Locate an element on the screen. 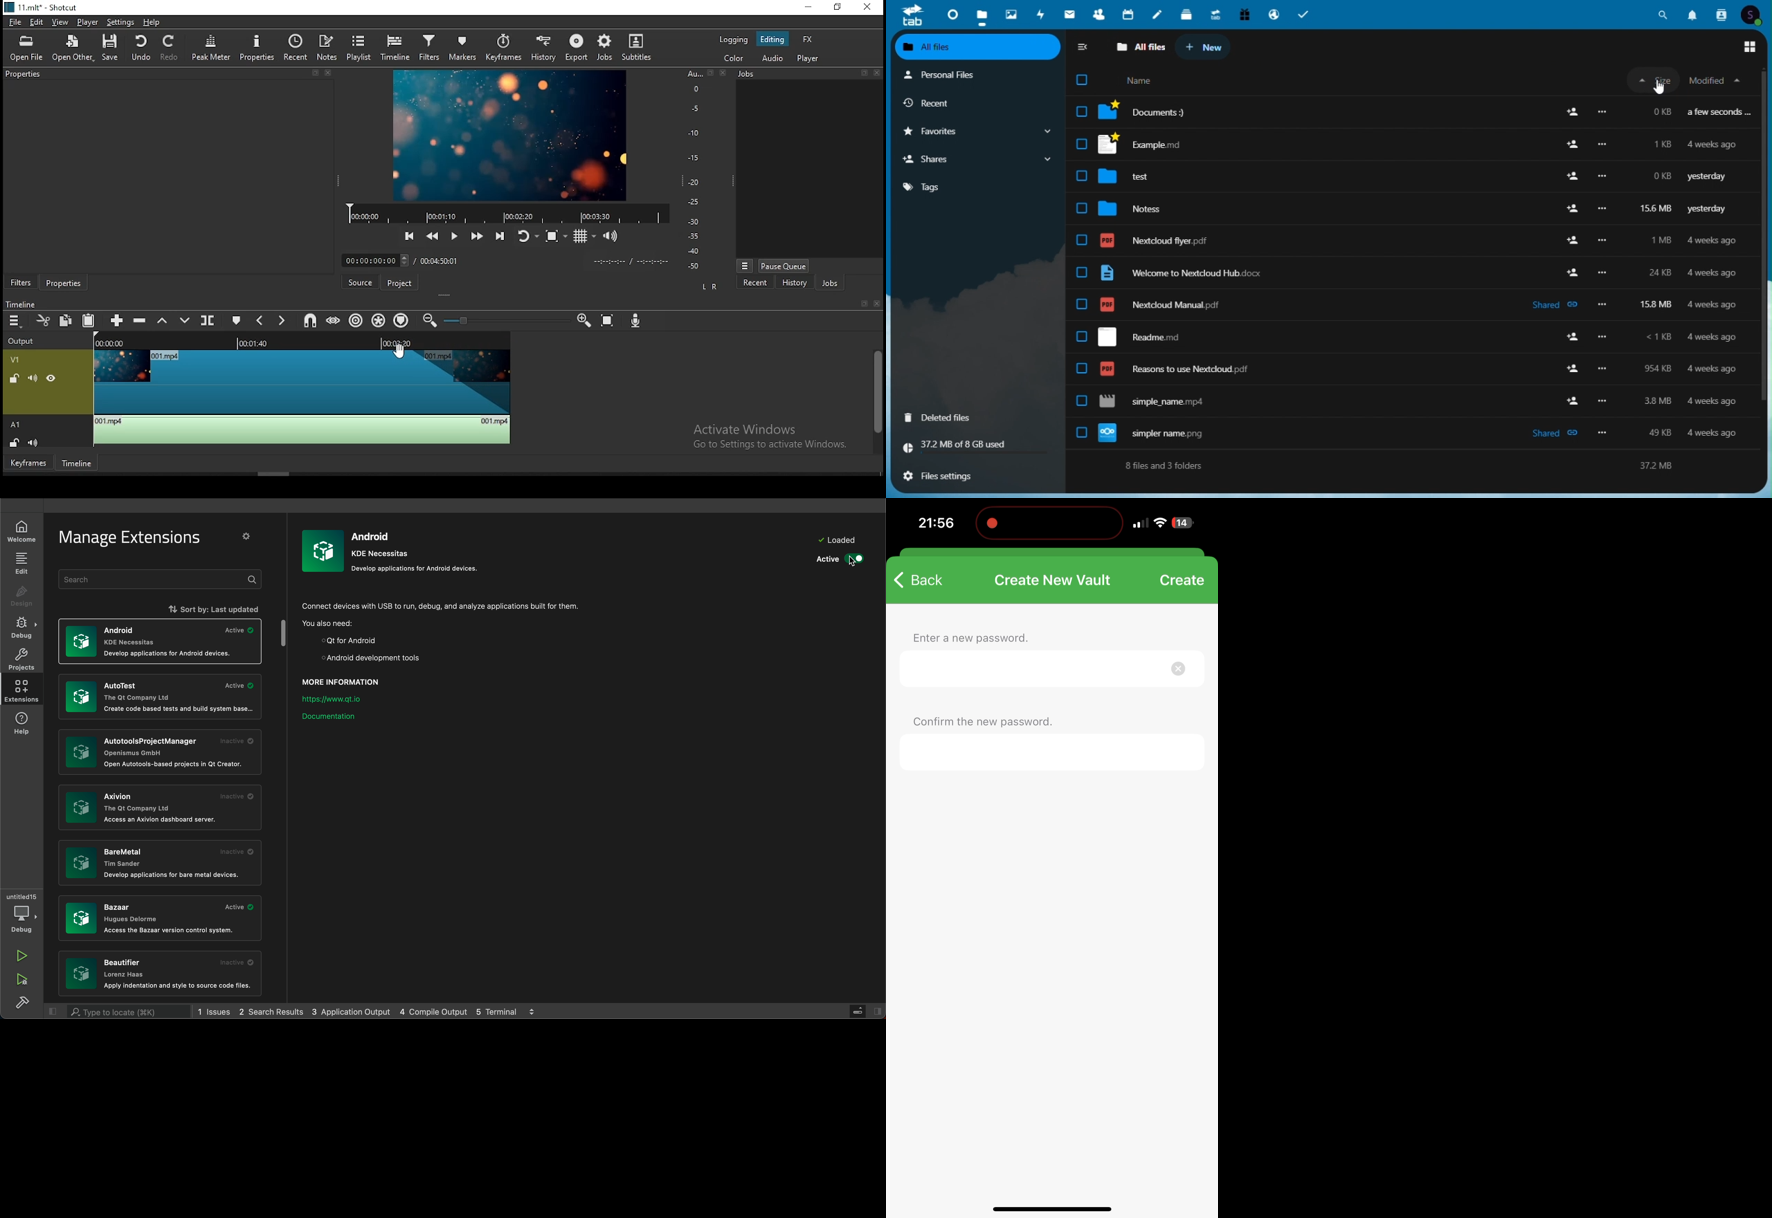  fx is located at coordinates (807, 39).